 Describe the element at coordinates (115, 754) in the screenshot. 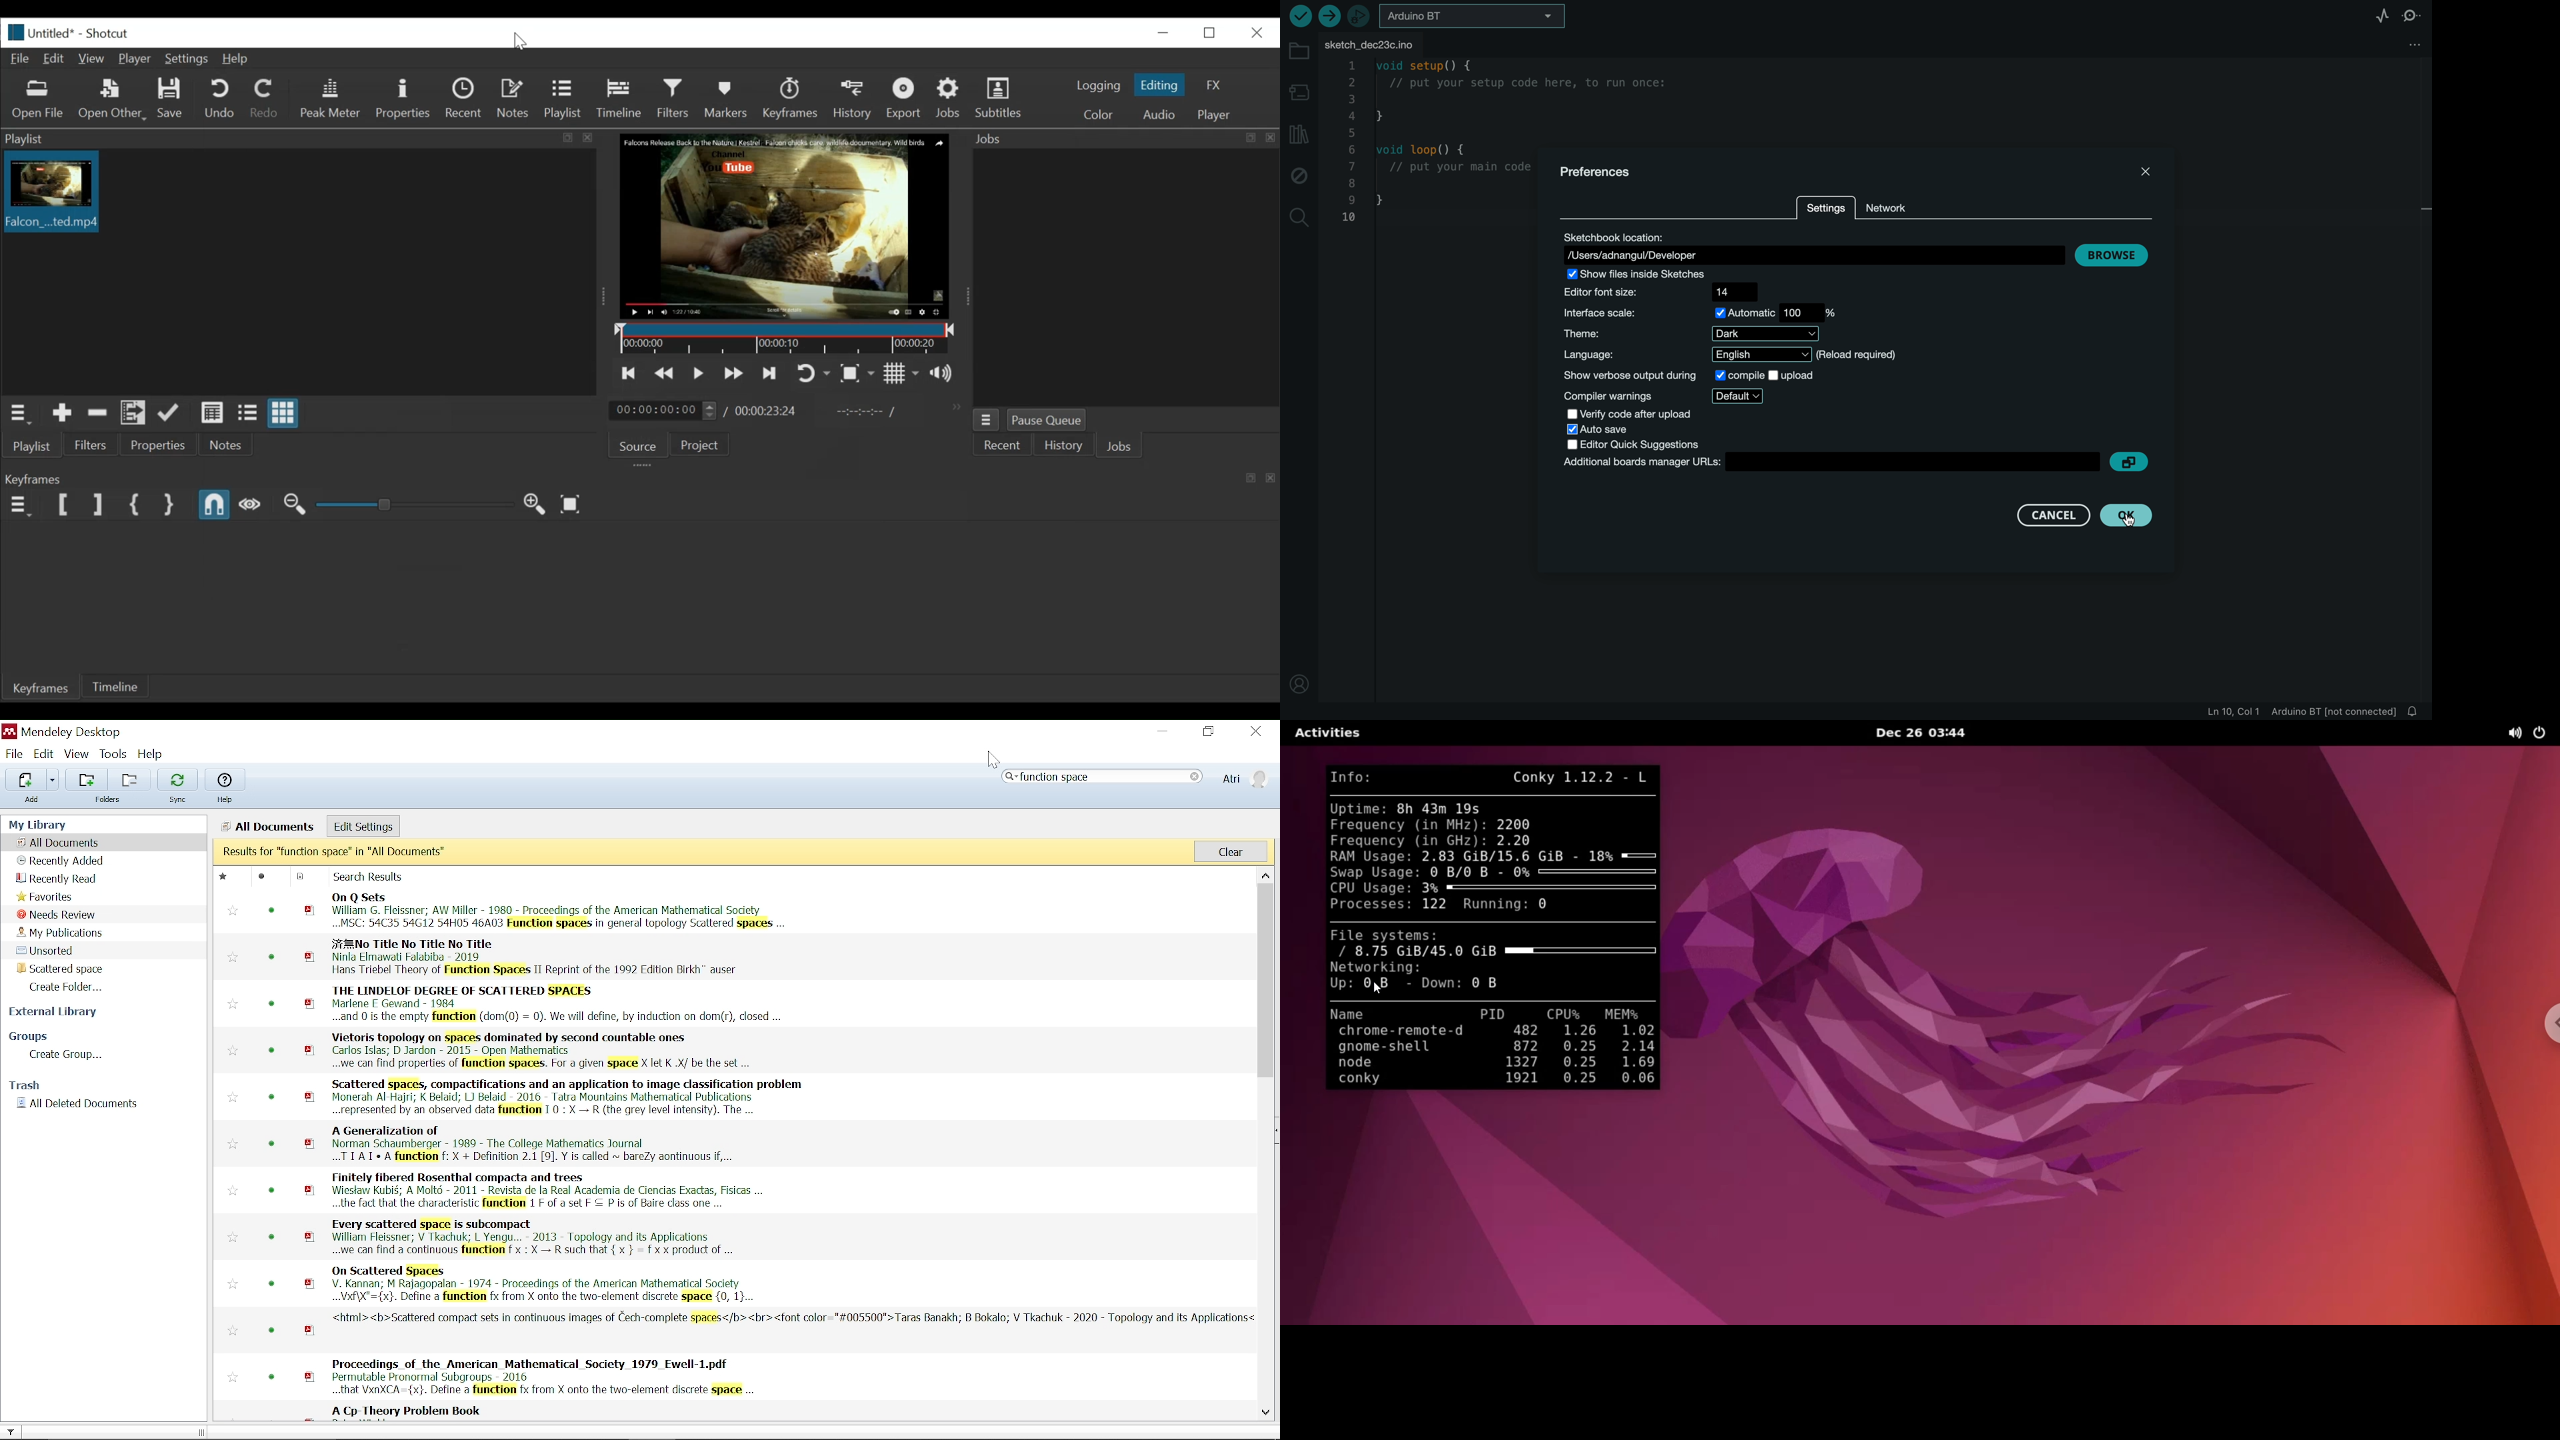

I see `Tools` at that location.